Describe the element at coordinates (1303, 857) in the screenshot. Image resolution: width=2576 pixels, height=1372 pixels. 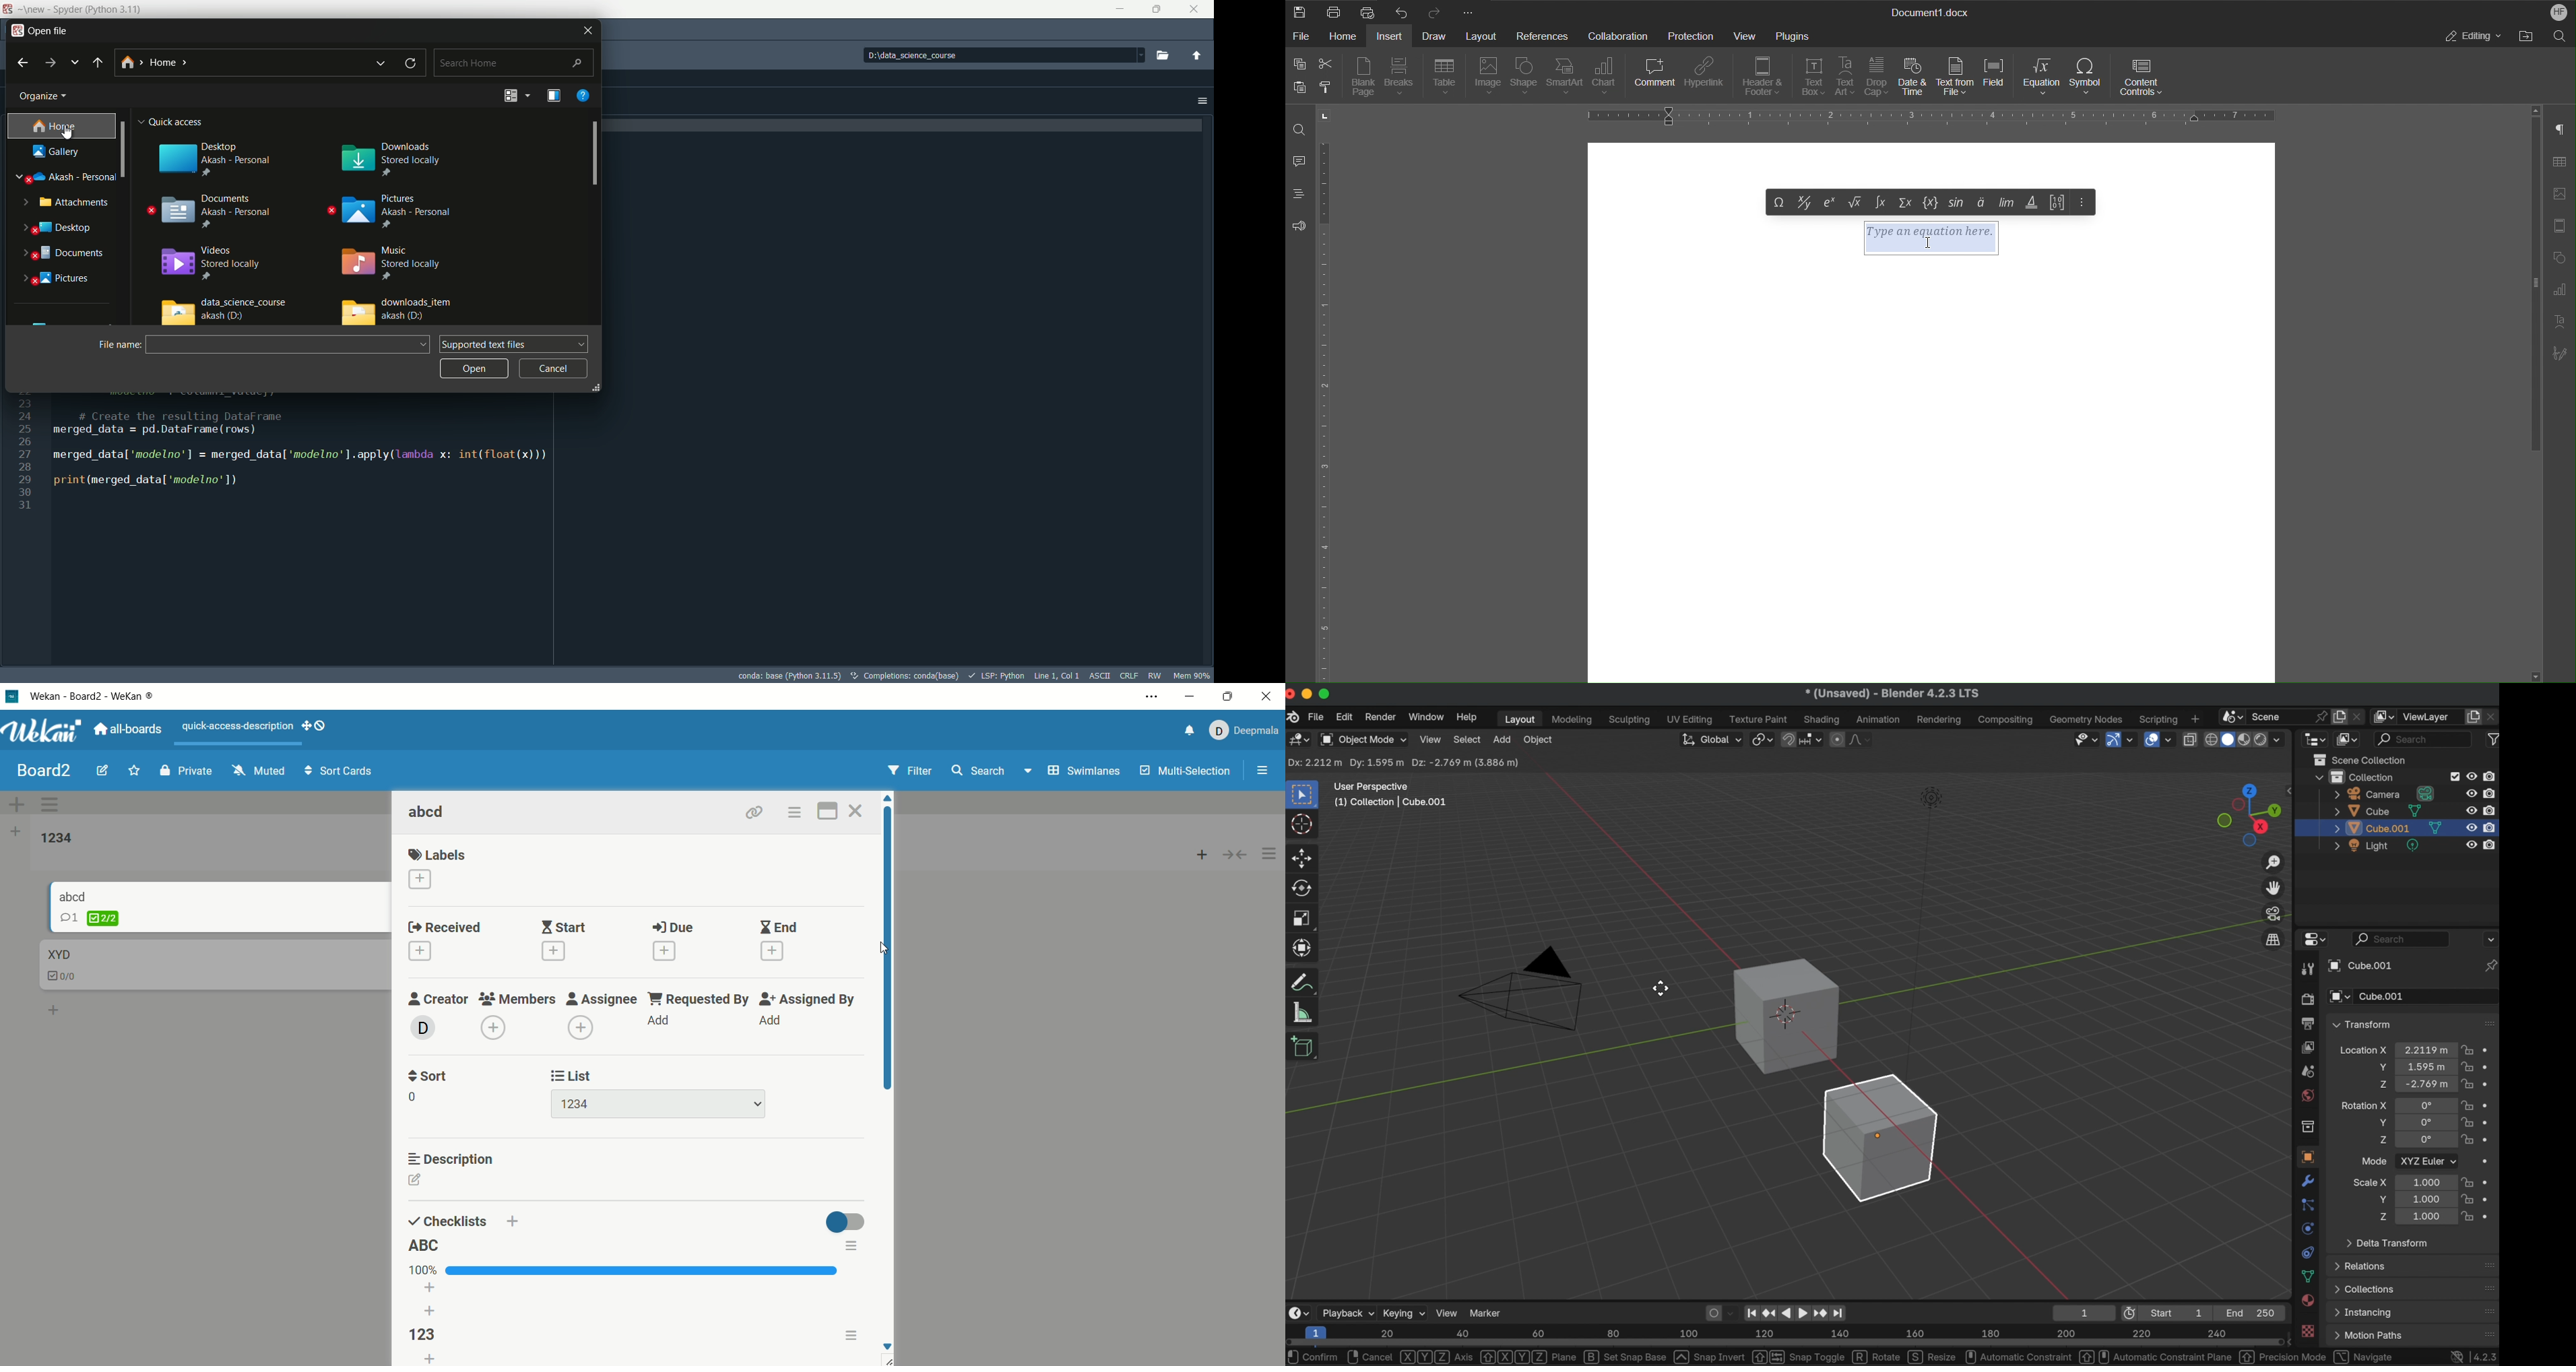
I see `move` at that location.